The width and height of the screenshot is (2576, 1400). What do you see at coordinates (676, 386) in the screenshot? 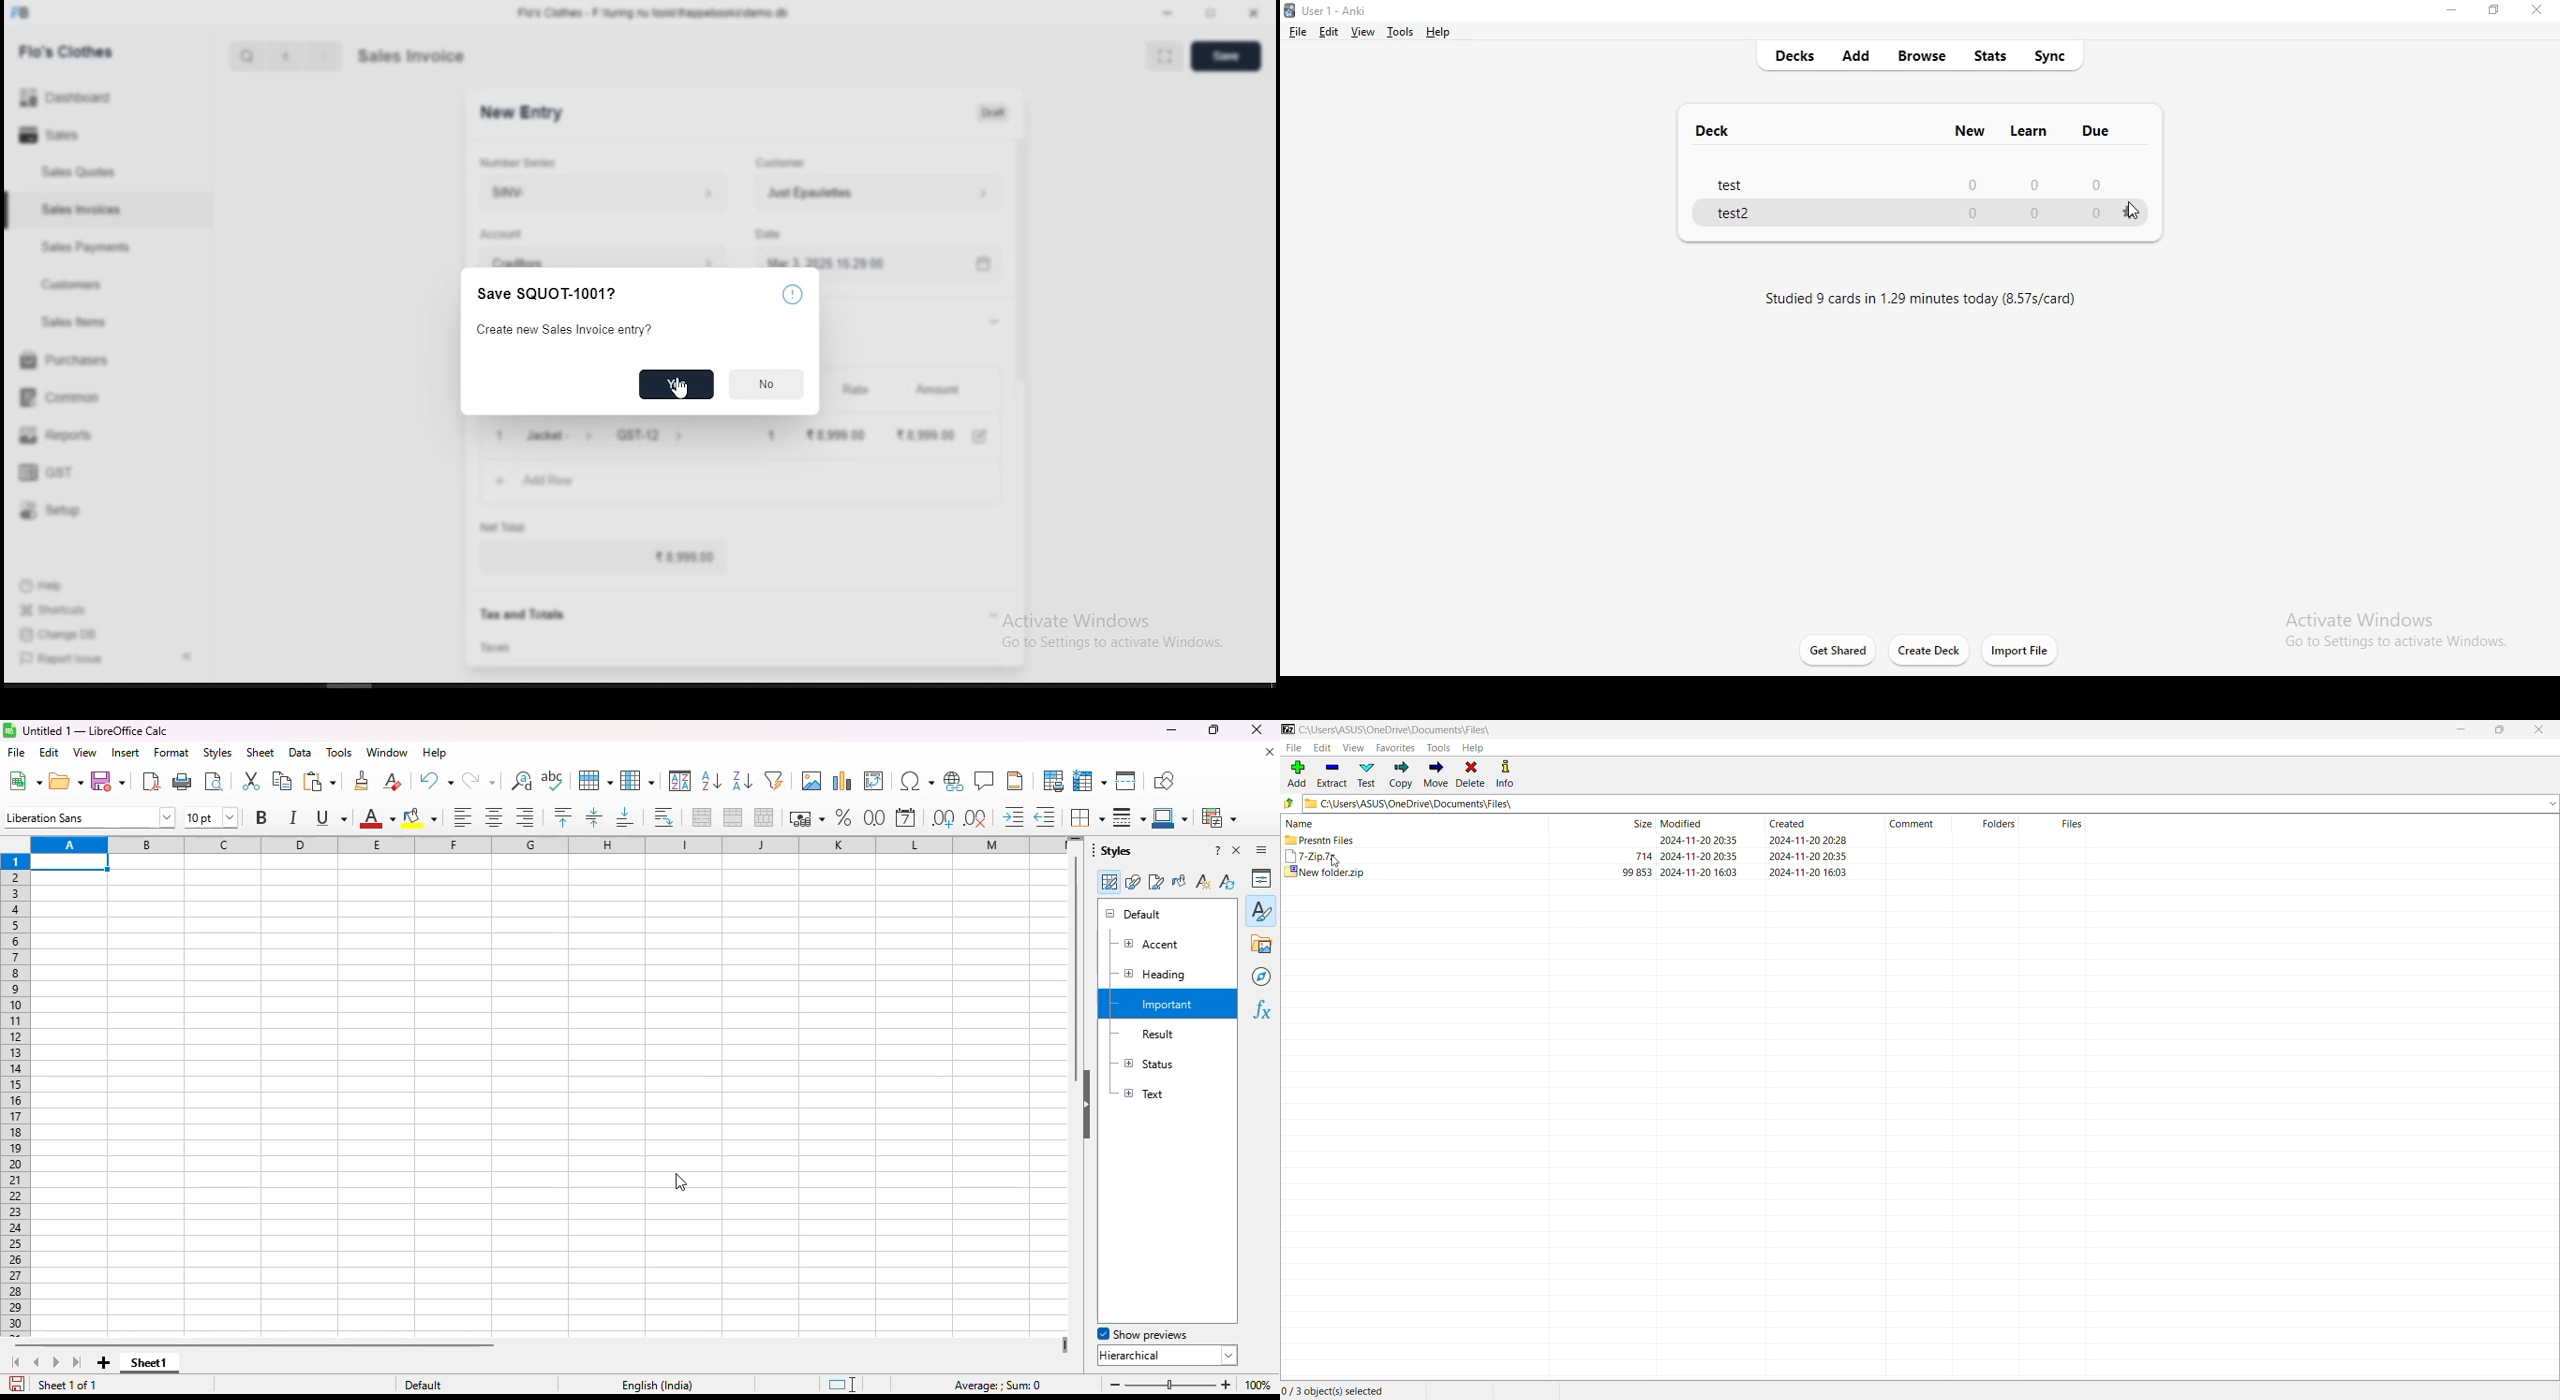
I see `yes` at bounding box center [676, 386].